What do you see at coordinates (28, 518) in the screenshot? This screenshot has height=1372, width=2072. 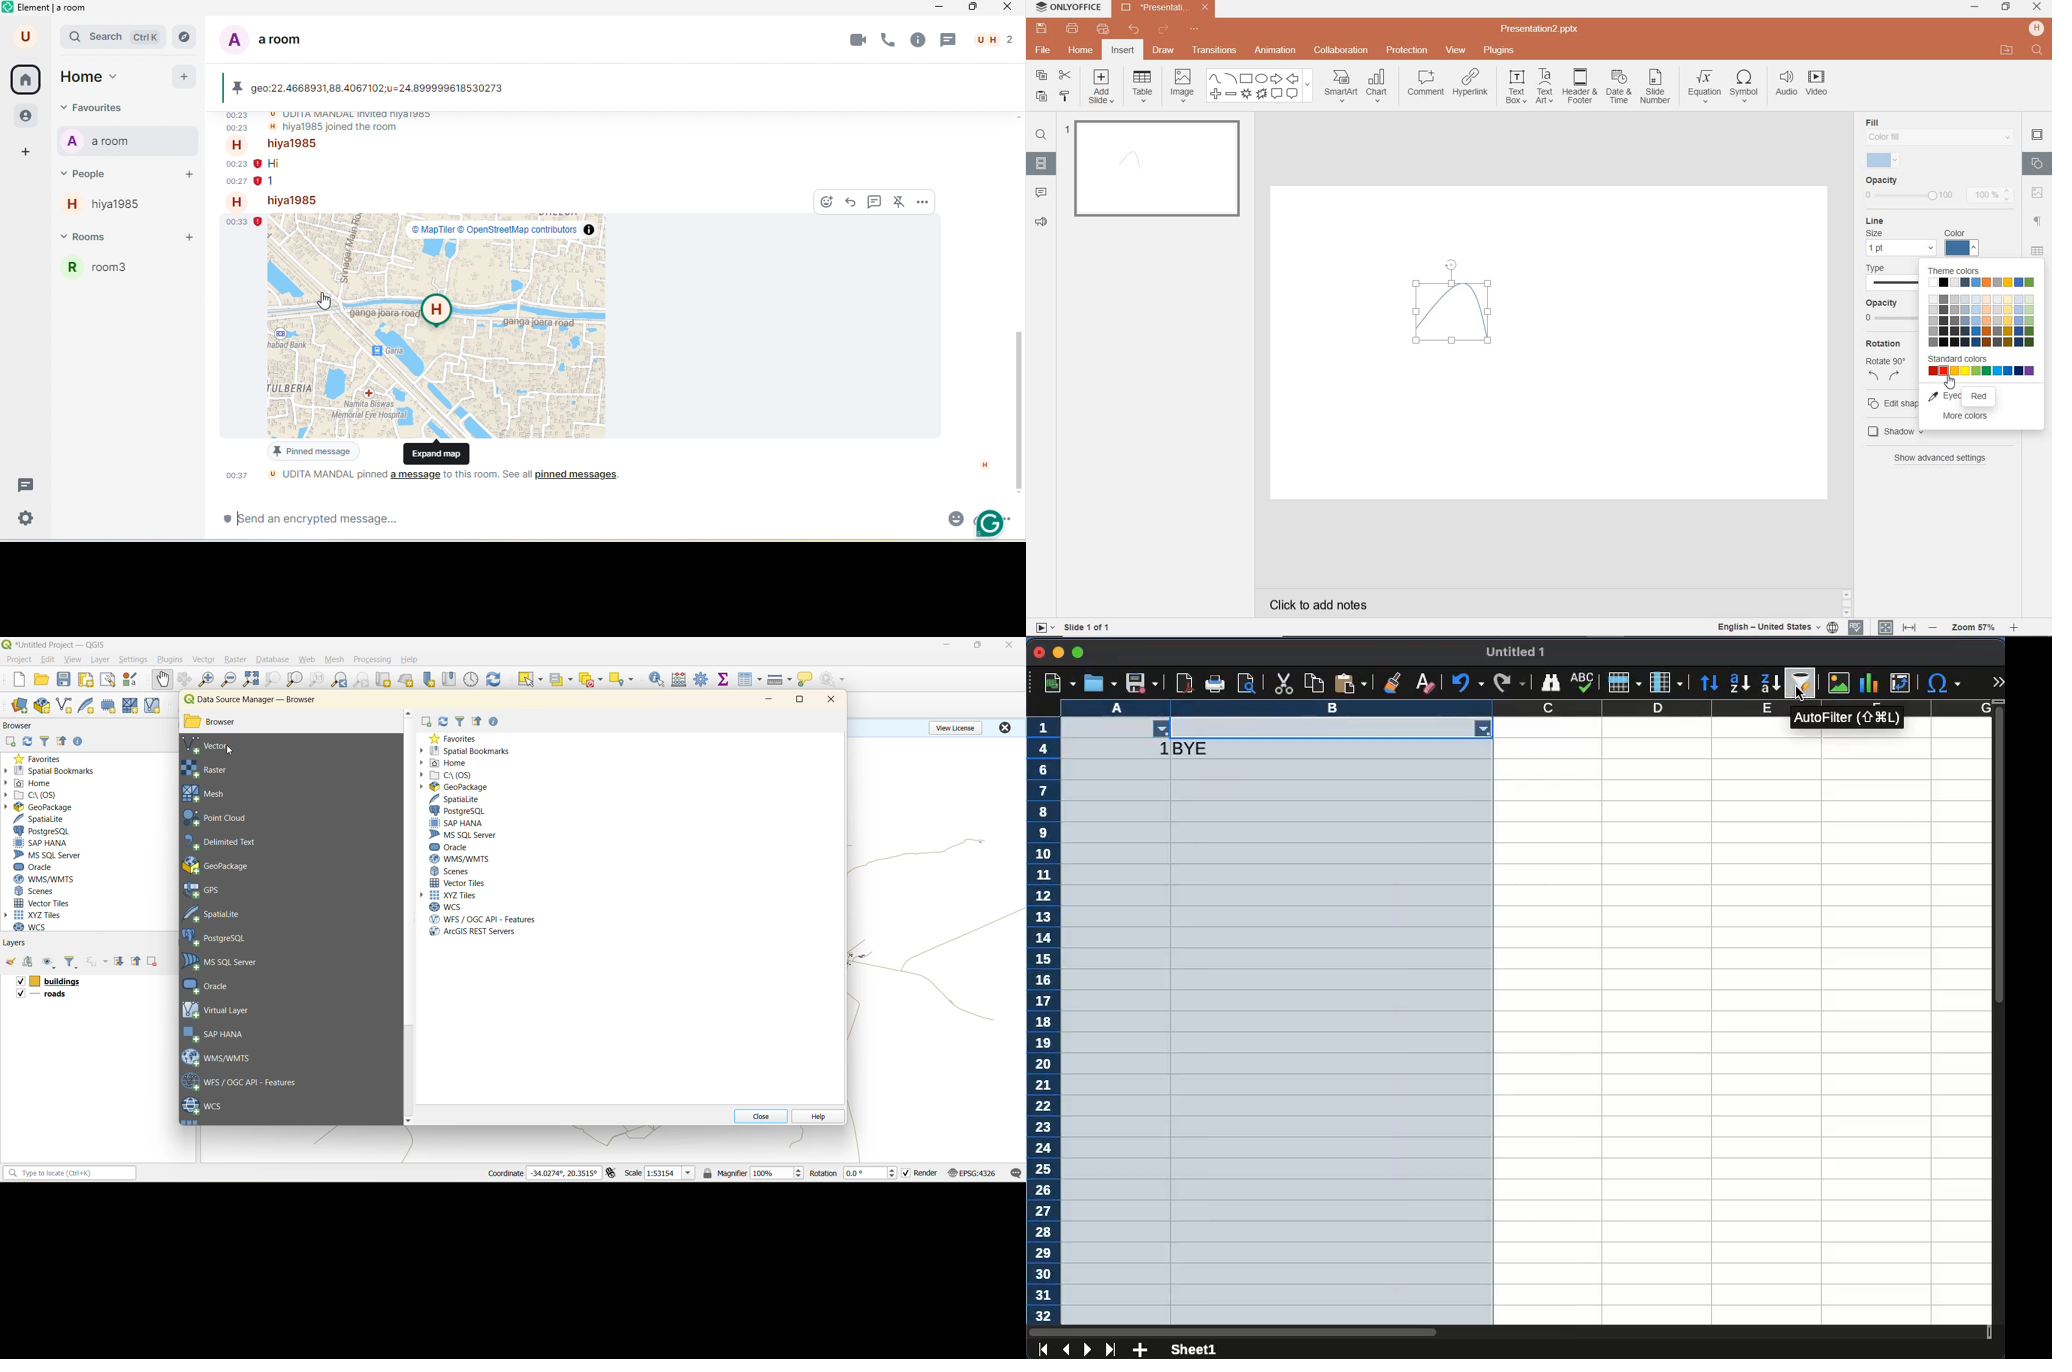 I see `settings` at bounding box center [28, 518].